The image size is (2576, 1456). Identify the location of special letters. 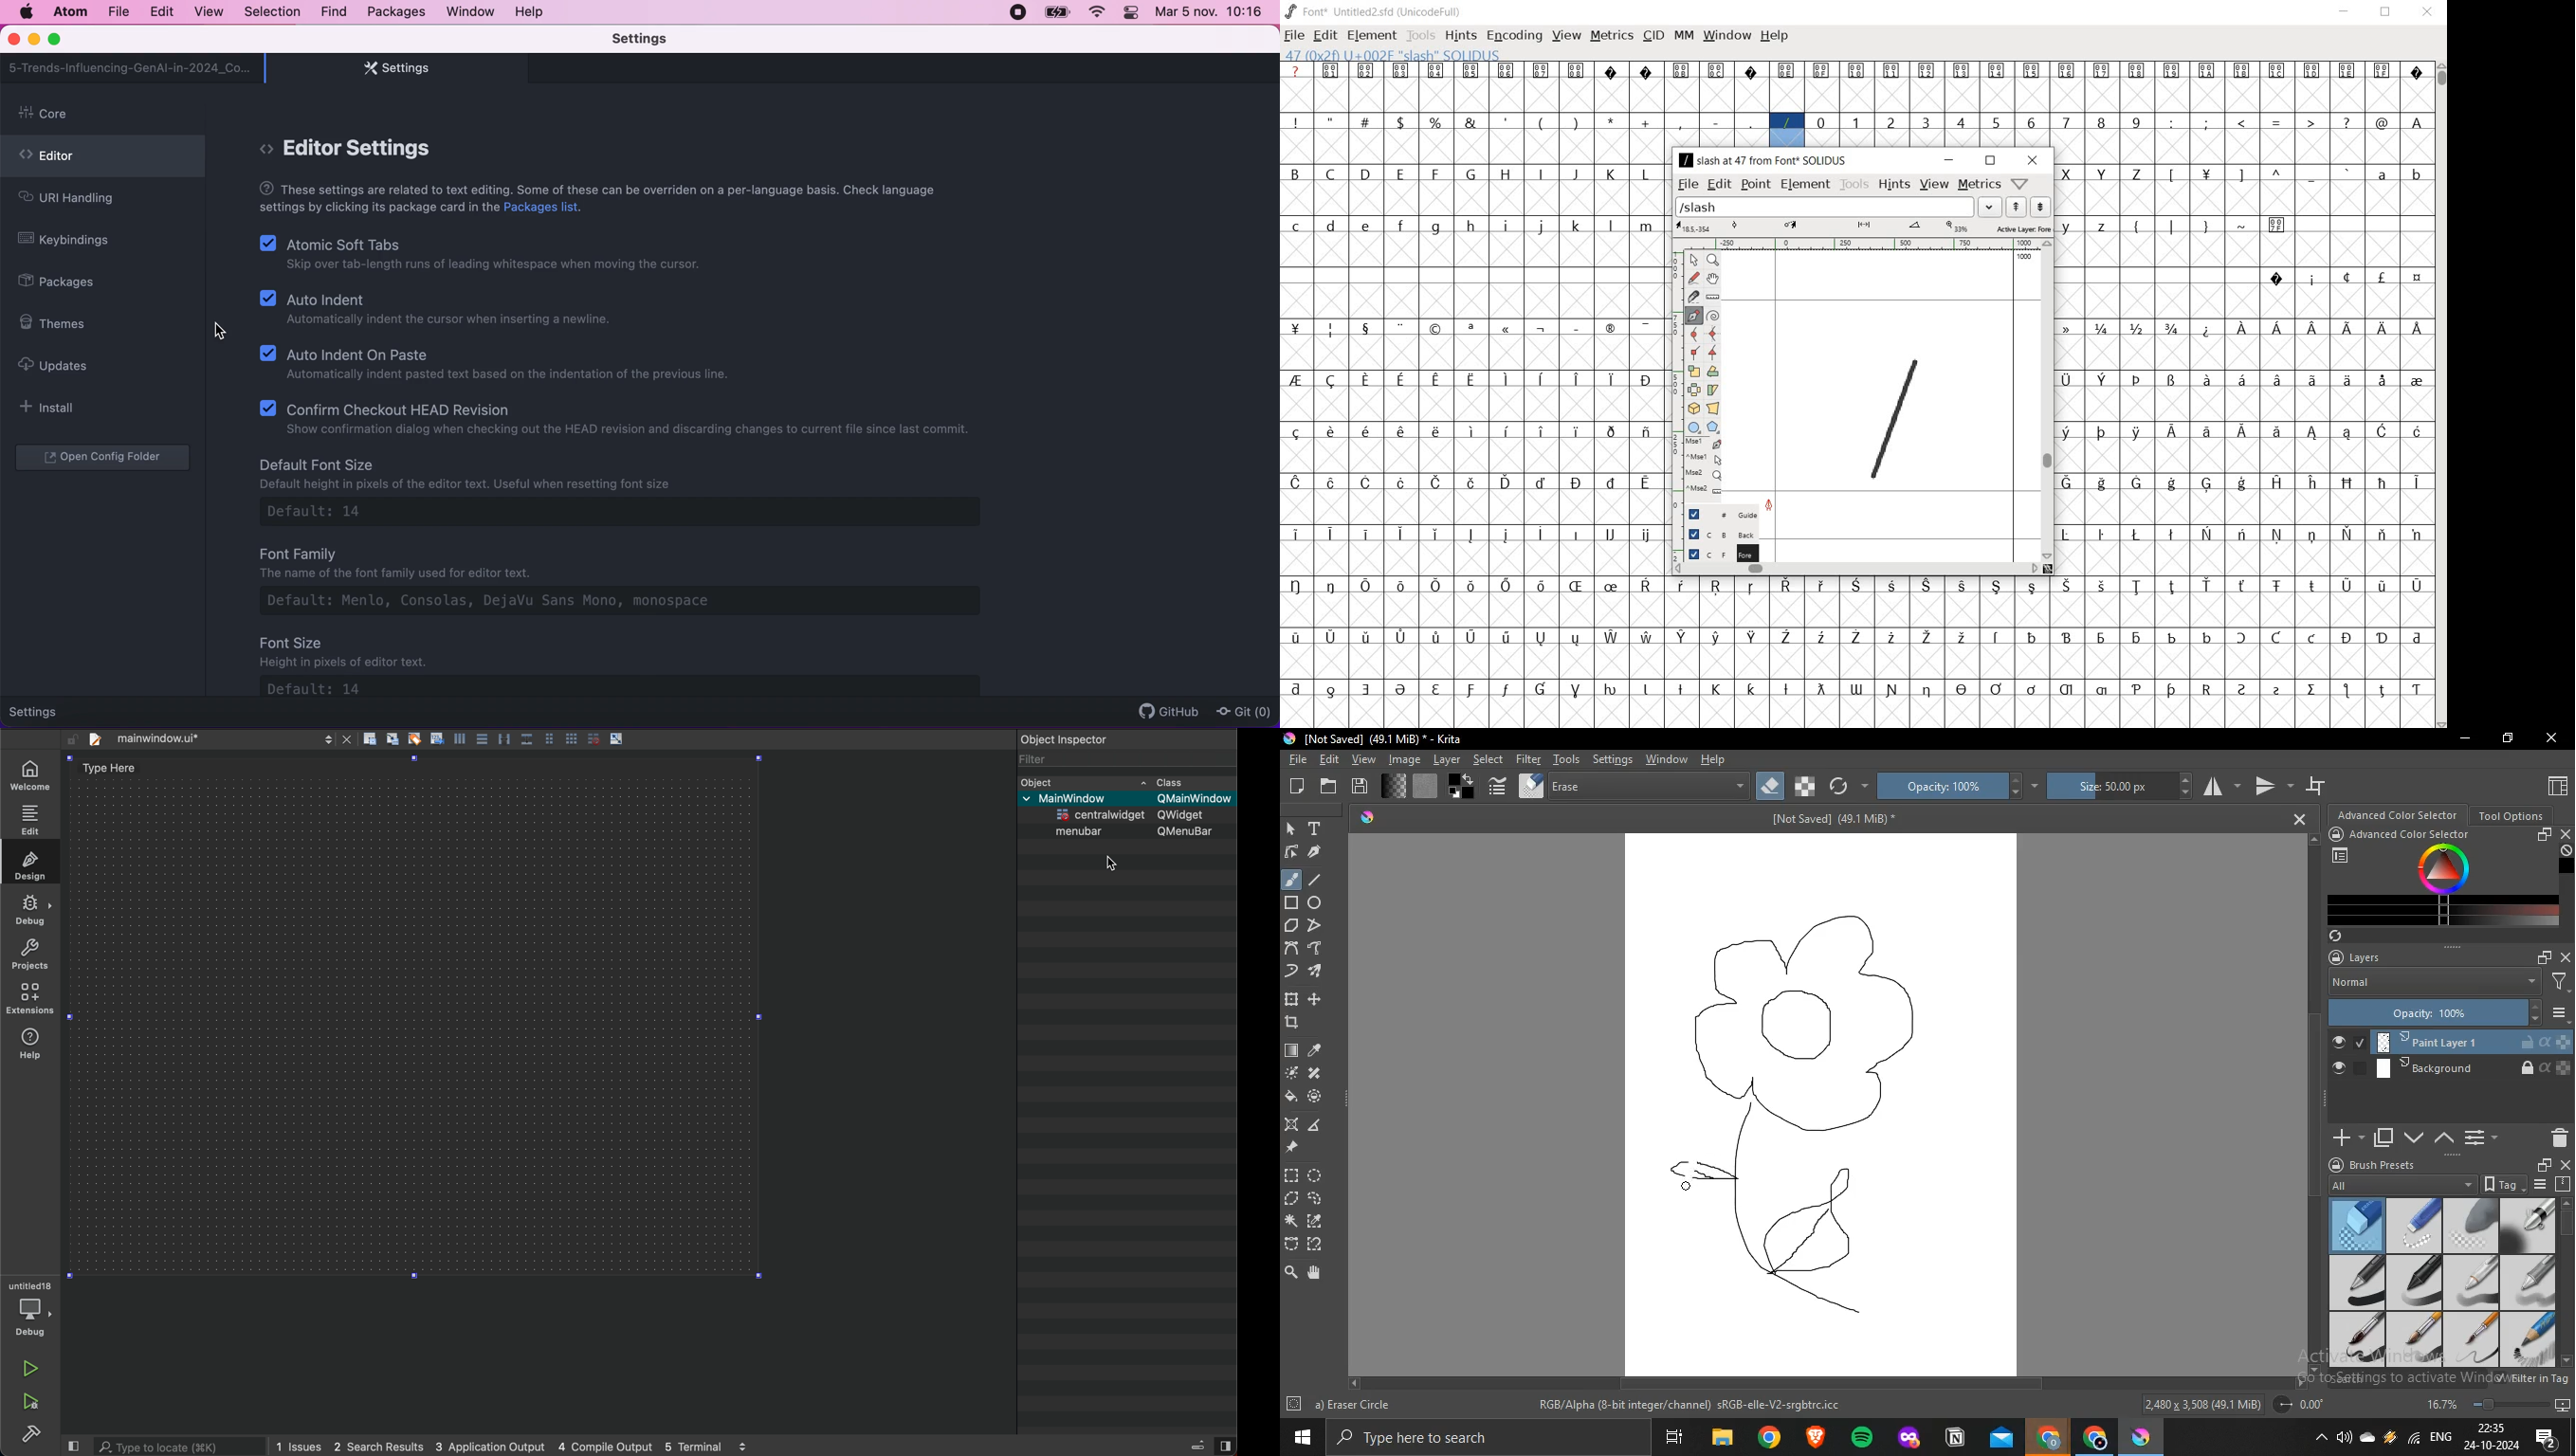
(2242, 533).